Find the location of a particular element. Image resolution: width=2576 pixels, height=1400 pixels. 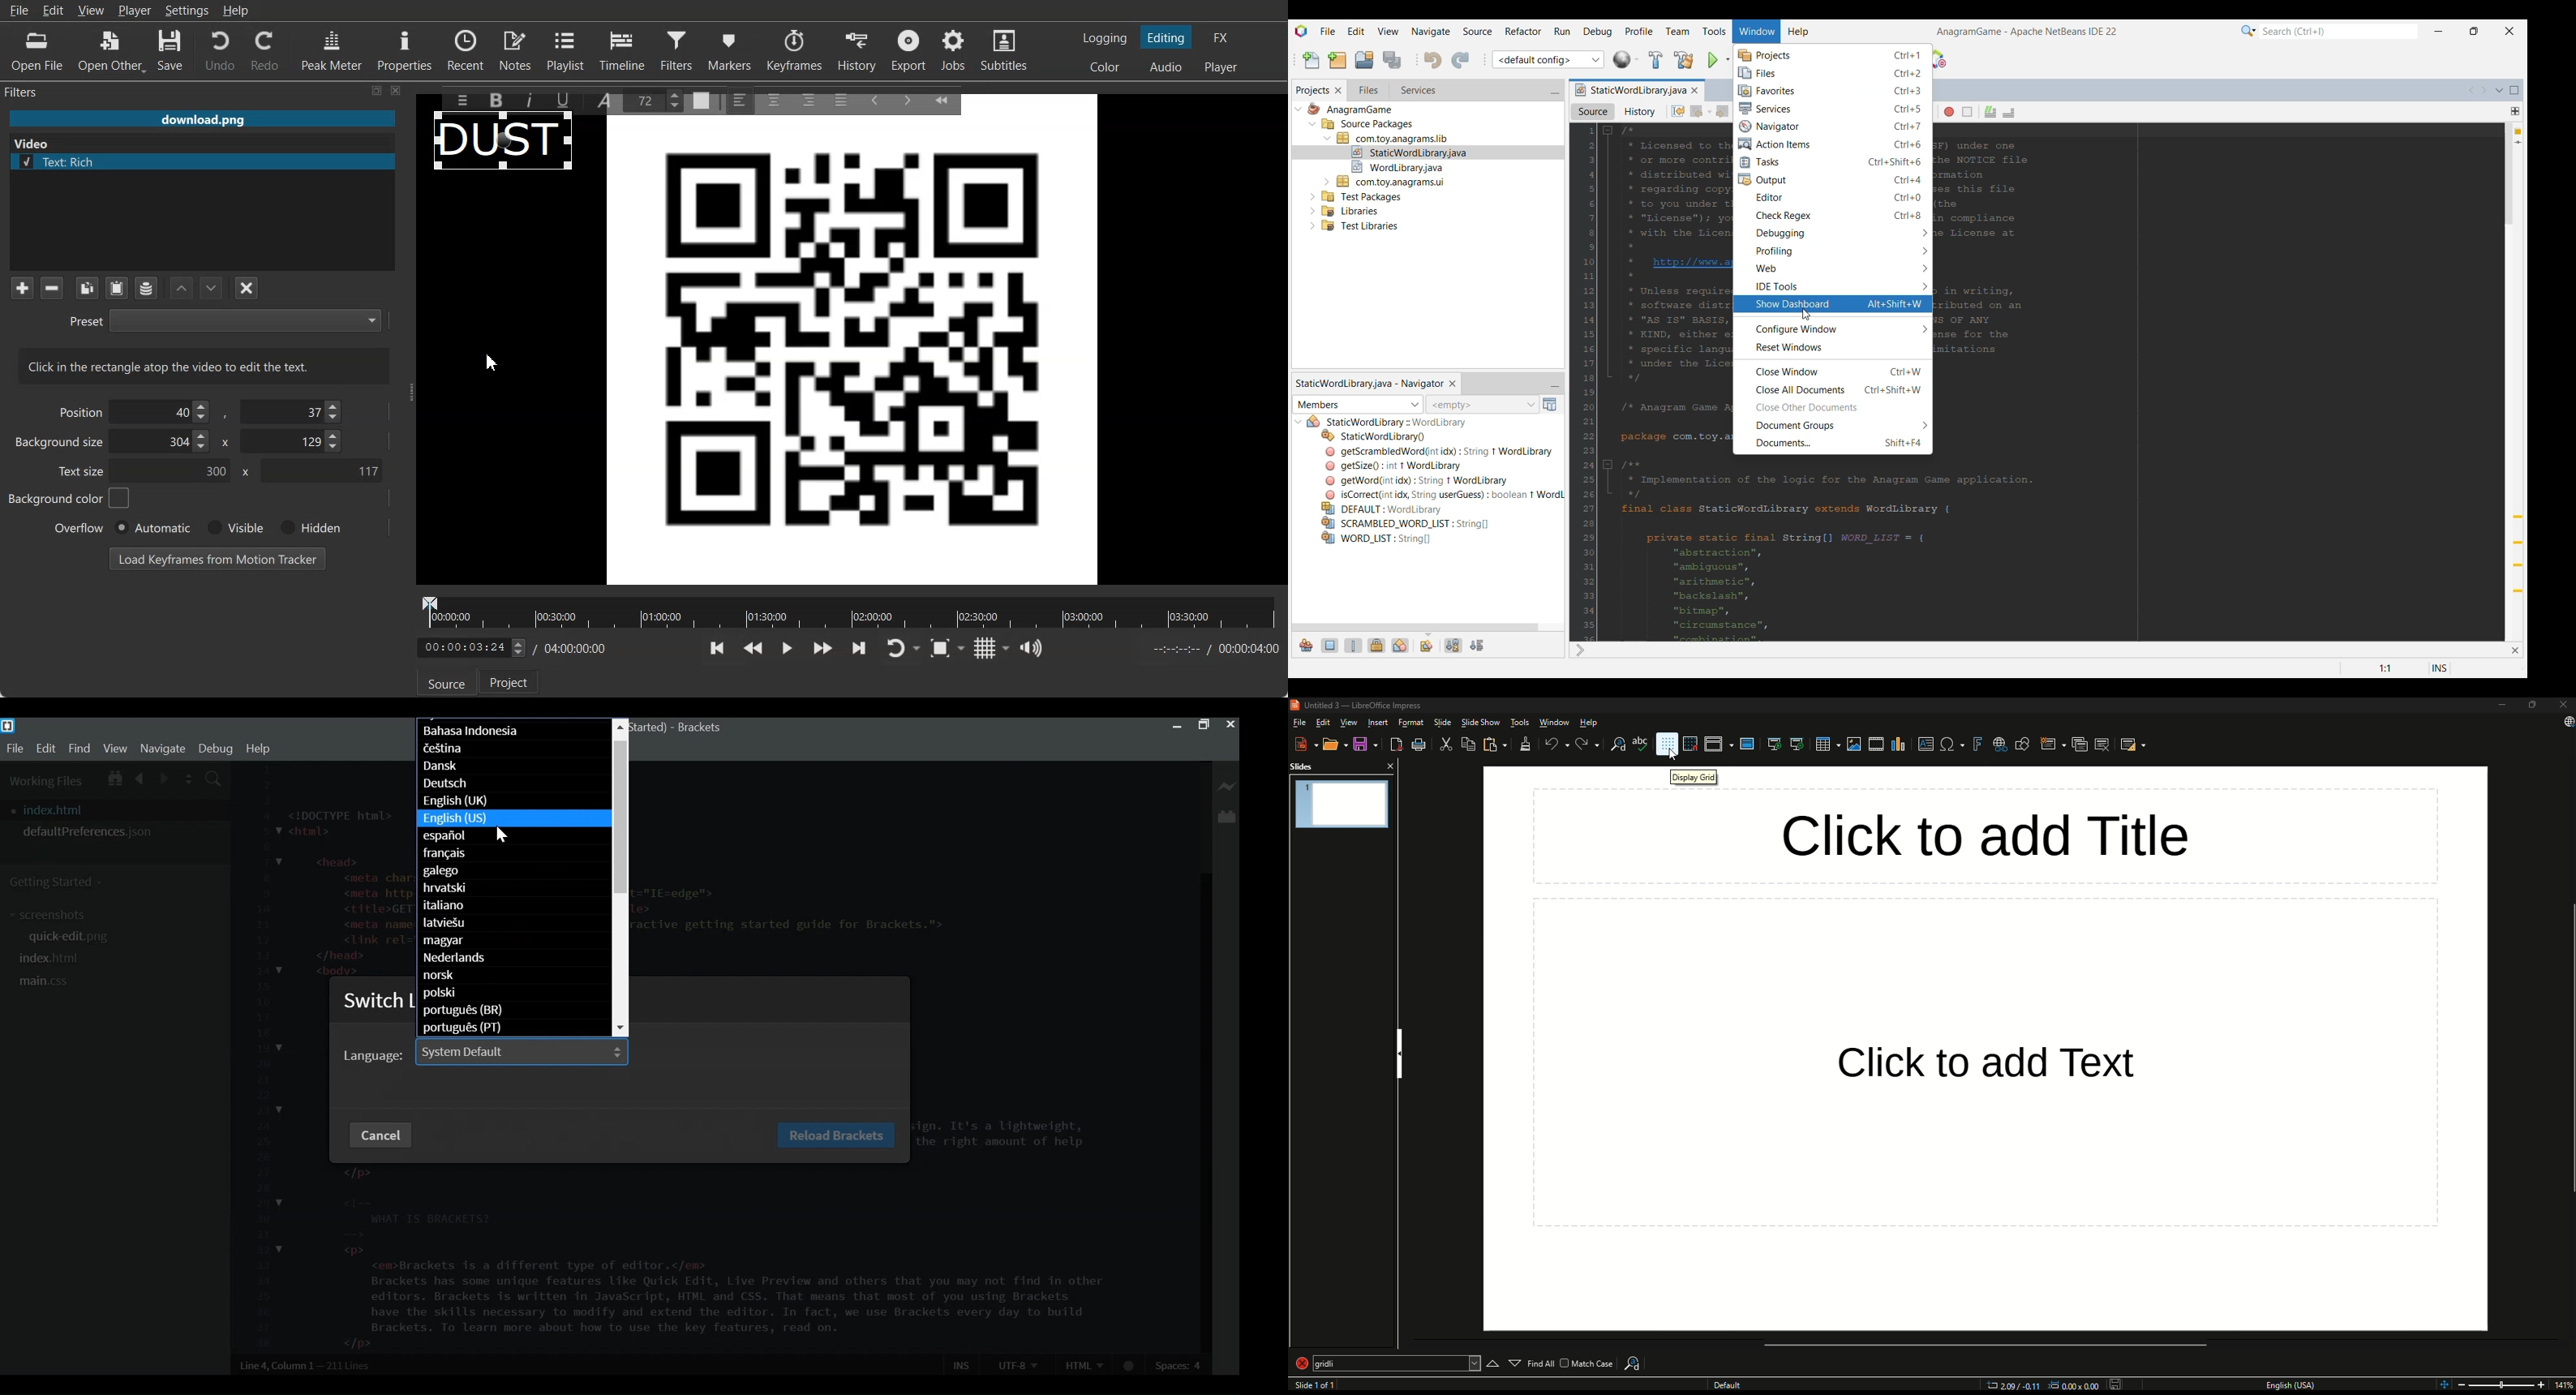

, is located at coordinates (226, 415).